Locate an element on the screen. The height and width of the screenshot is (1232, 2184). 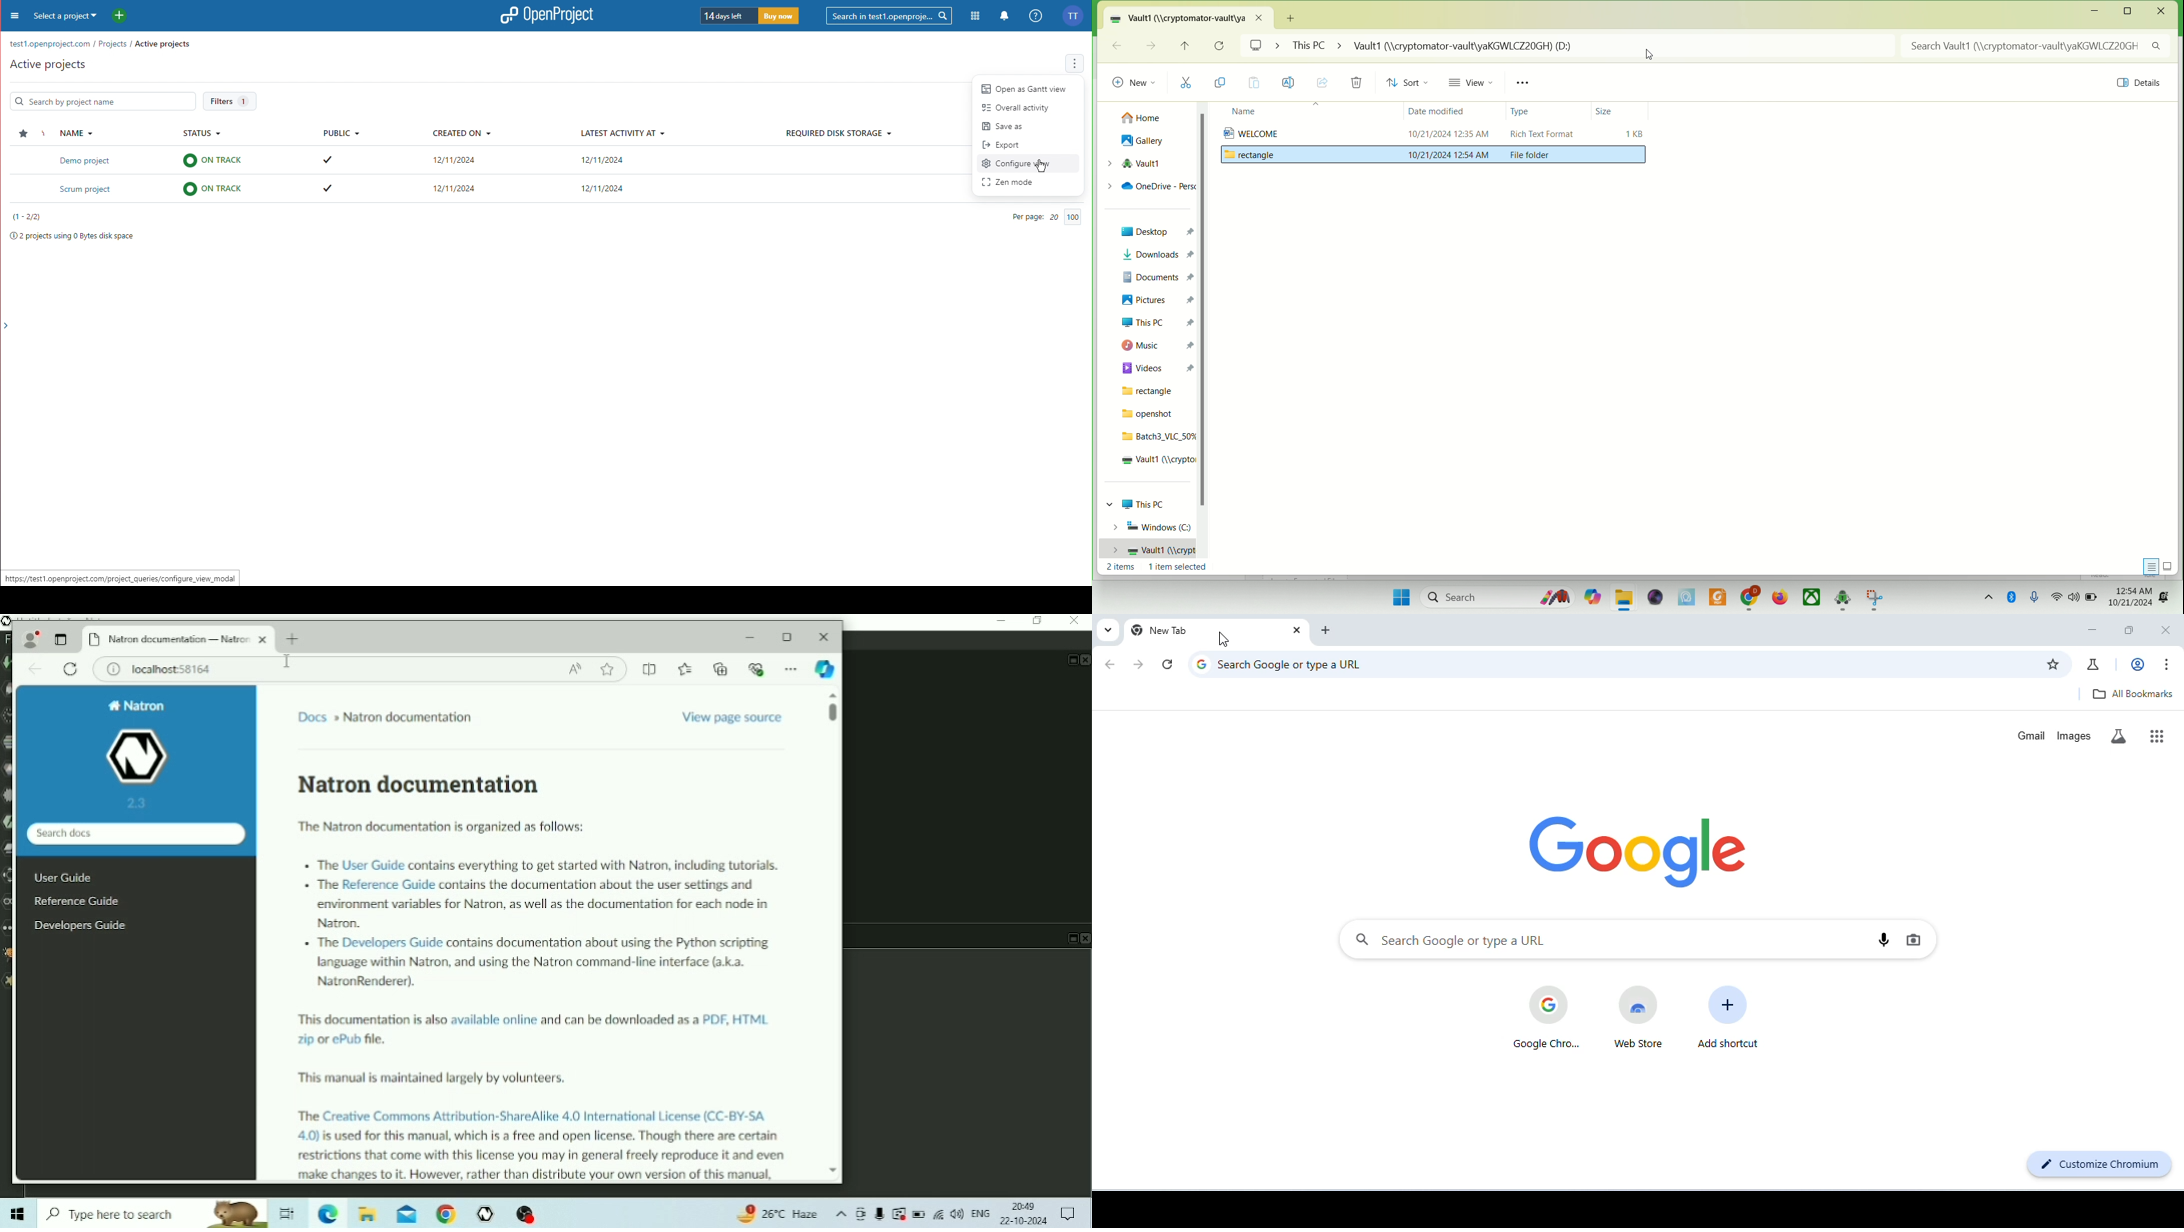
Configure View is located at coordinates (1017, 165).